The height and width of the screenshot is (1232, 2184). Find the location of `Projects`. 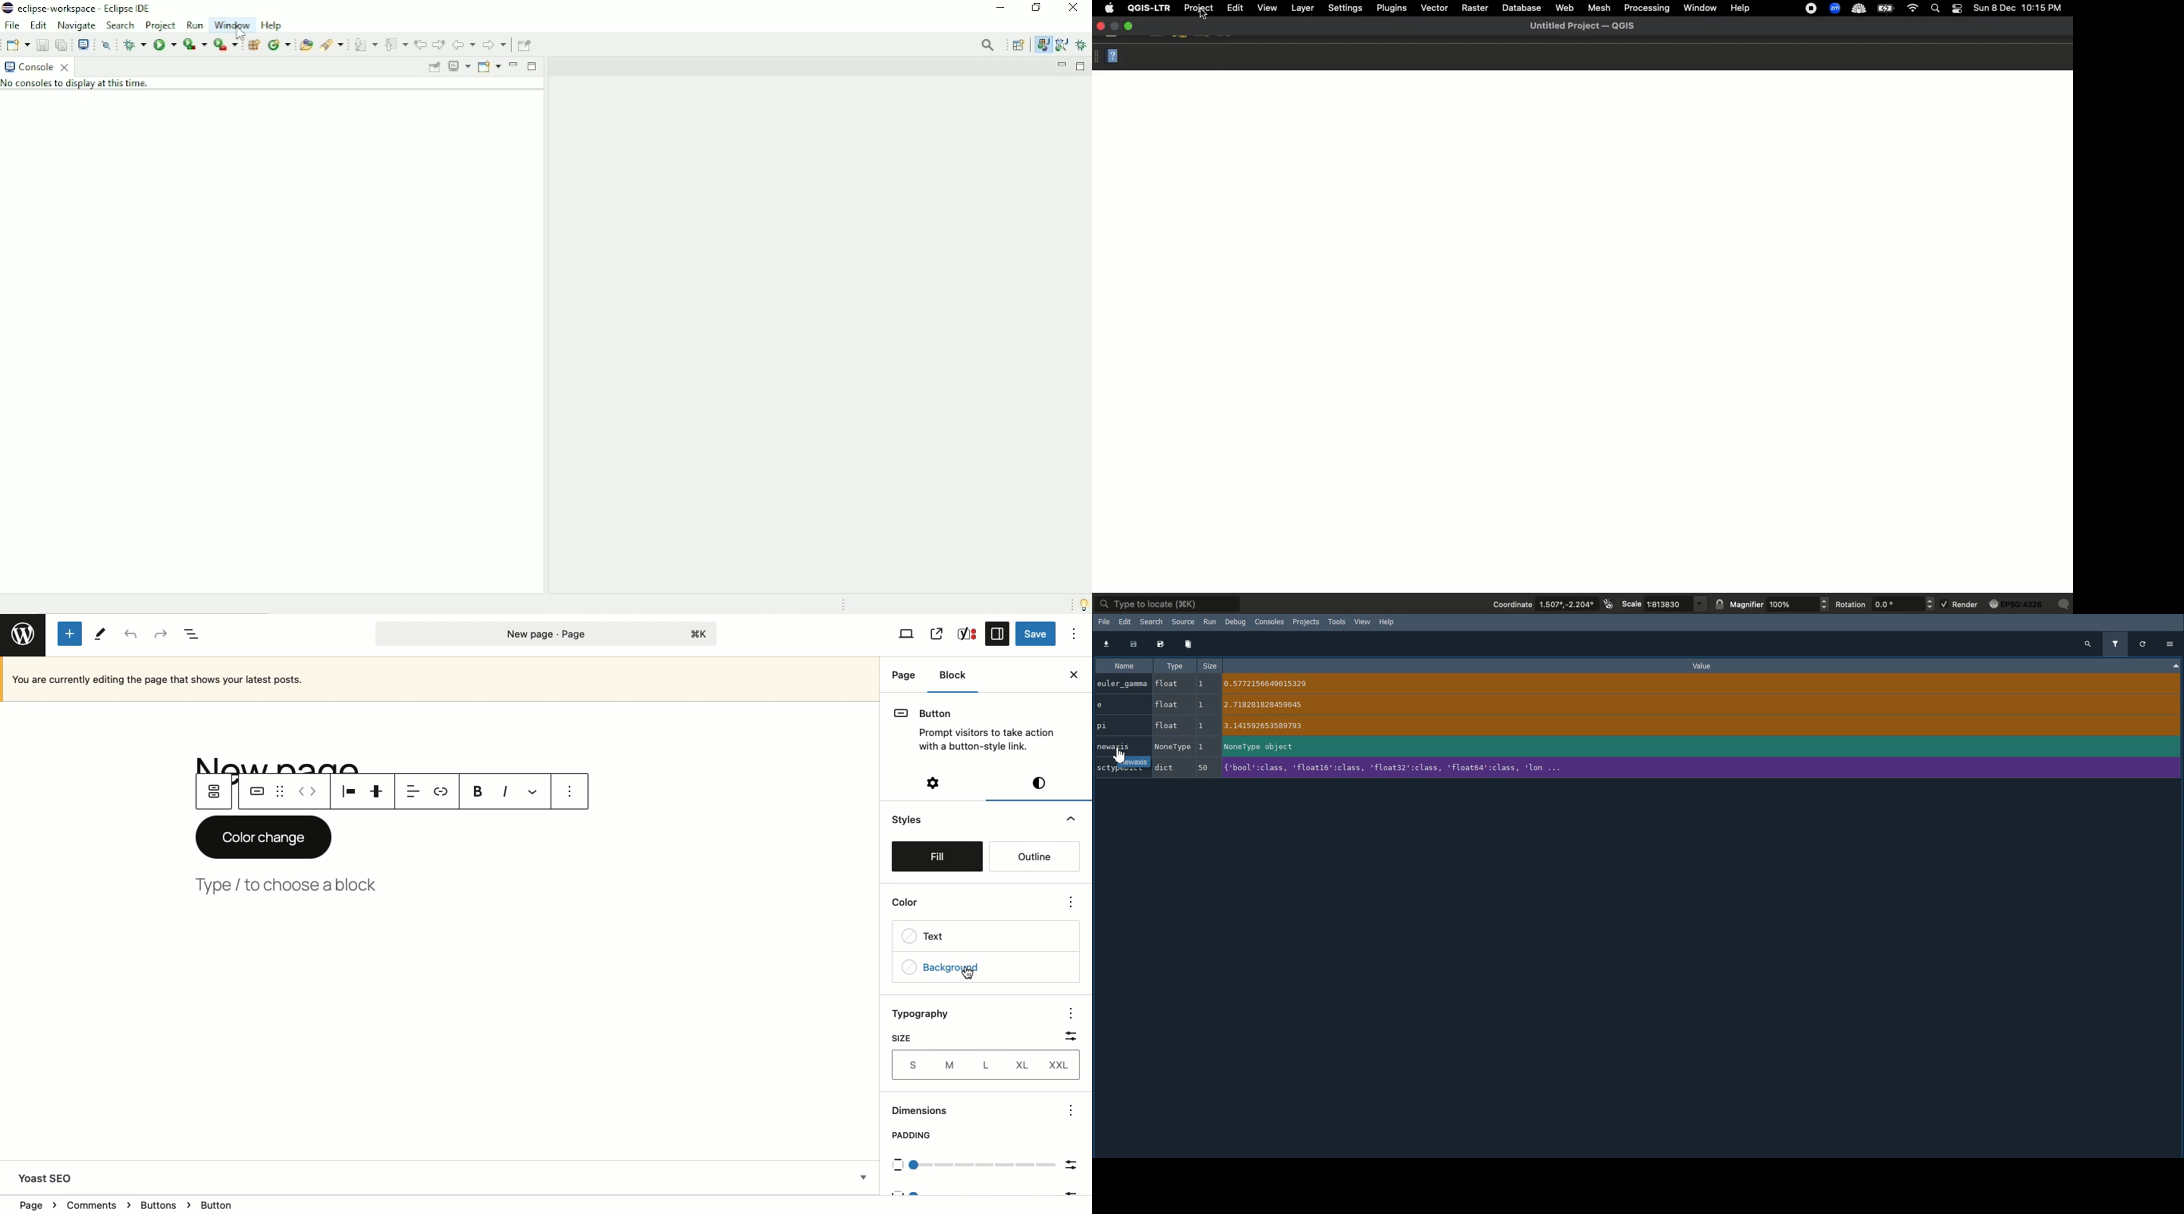

Projects is located at coordinates (1306, 622).